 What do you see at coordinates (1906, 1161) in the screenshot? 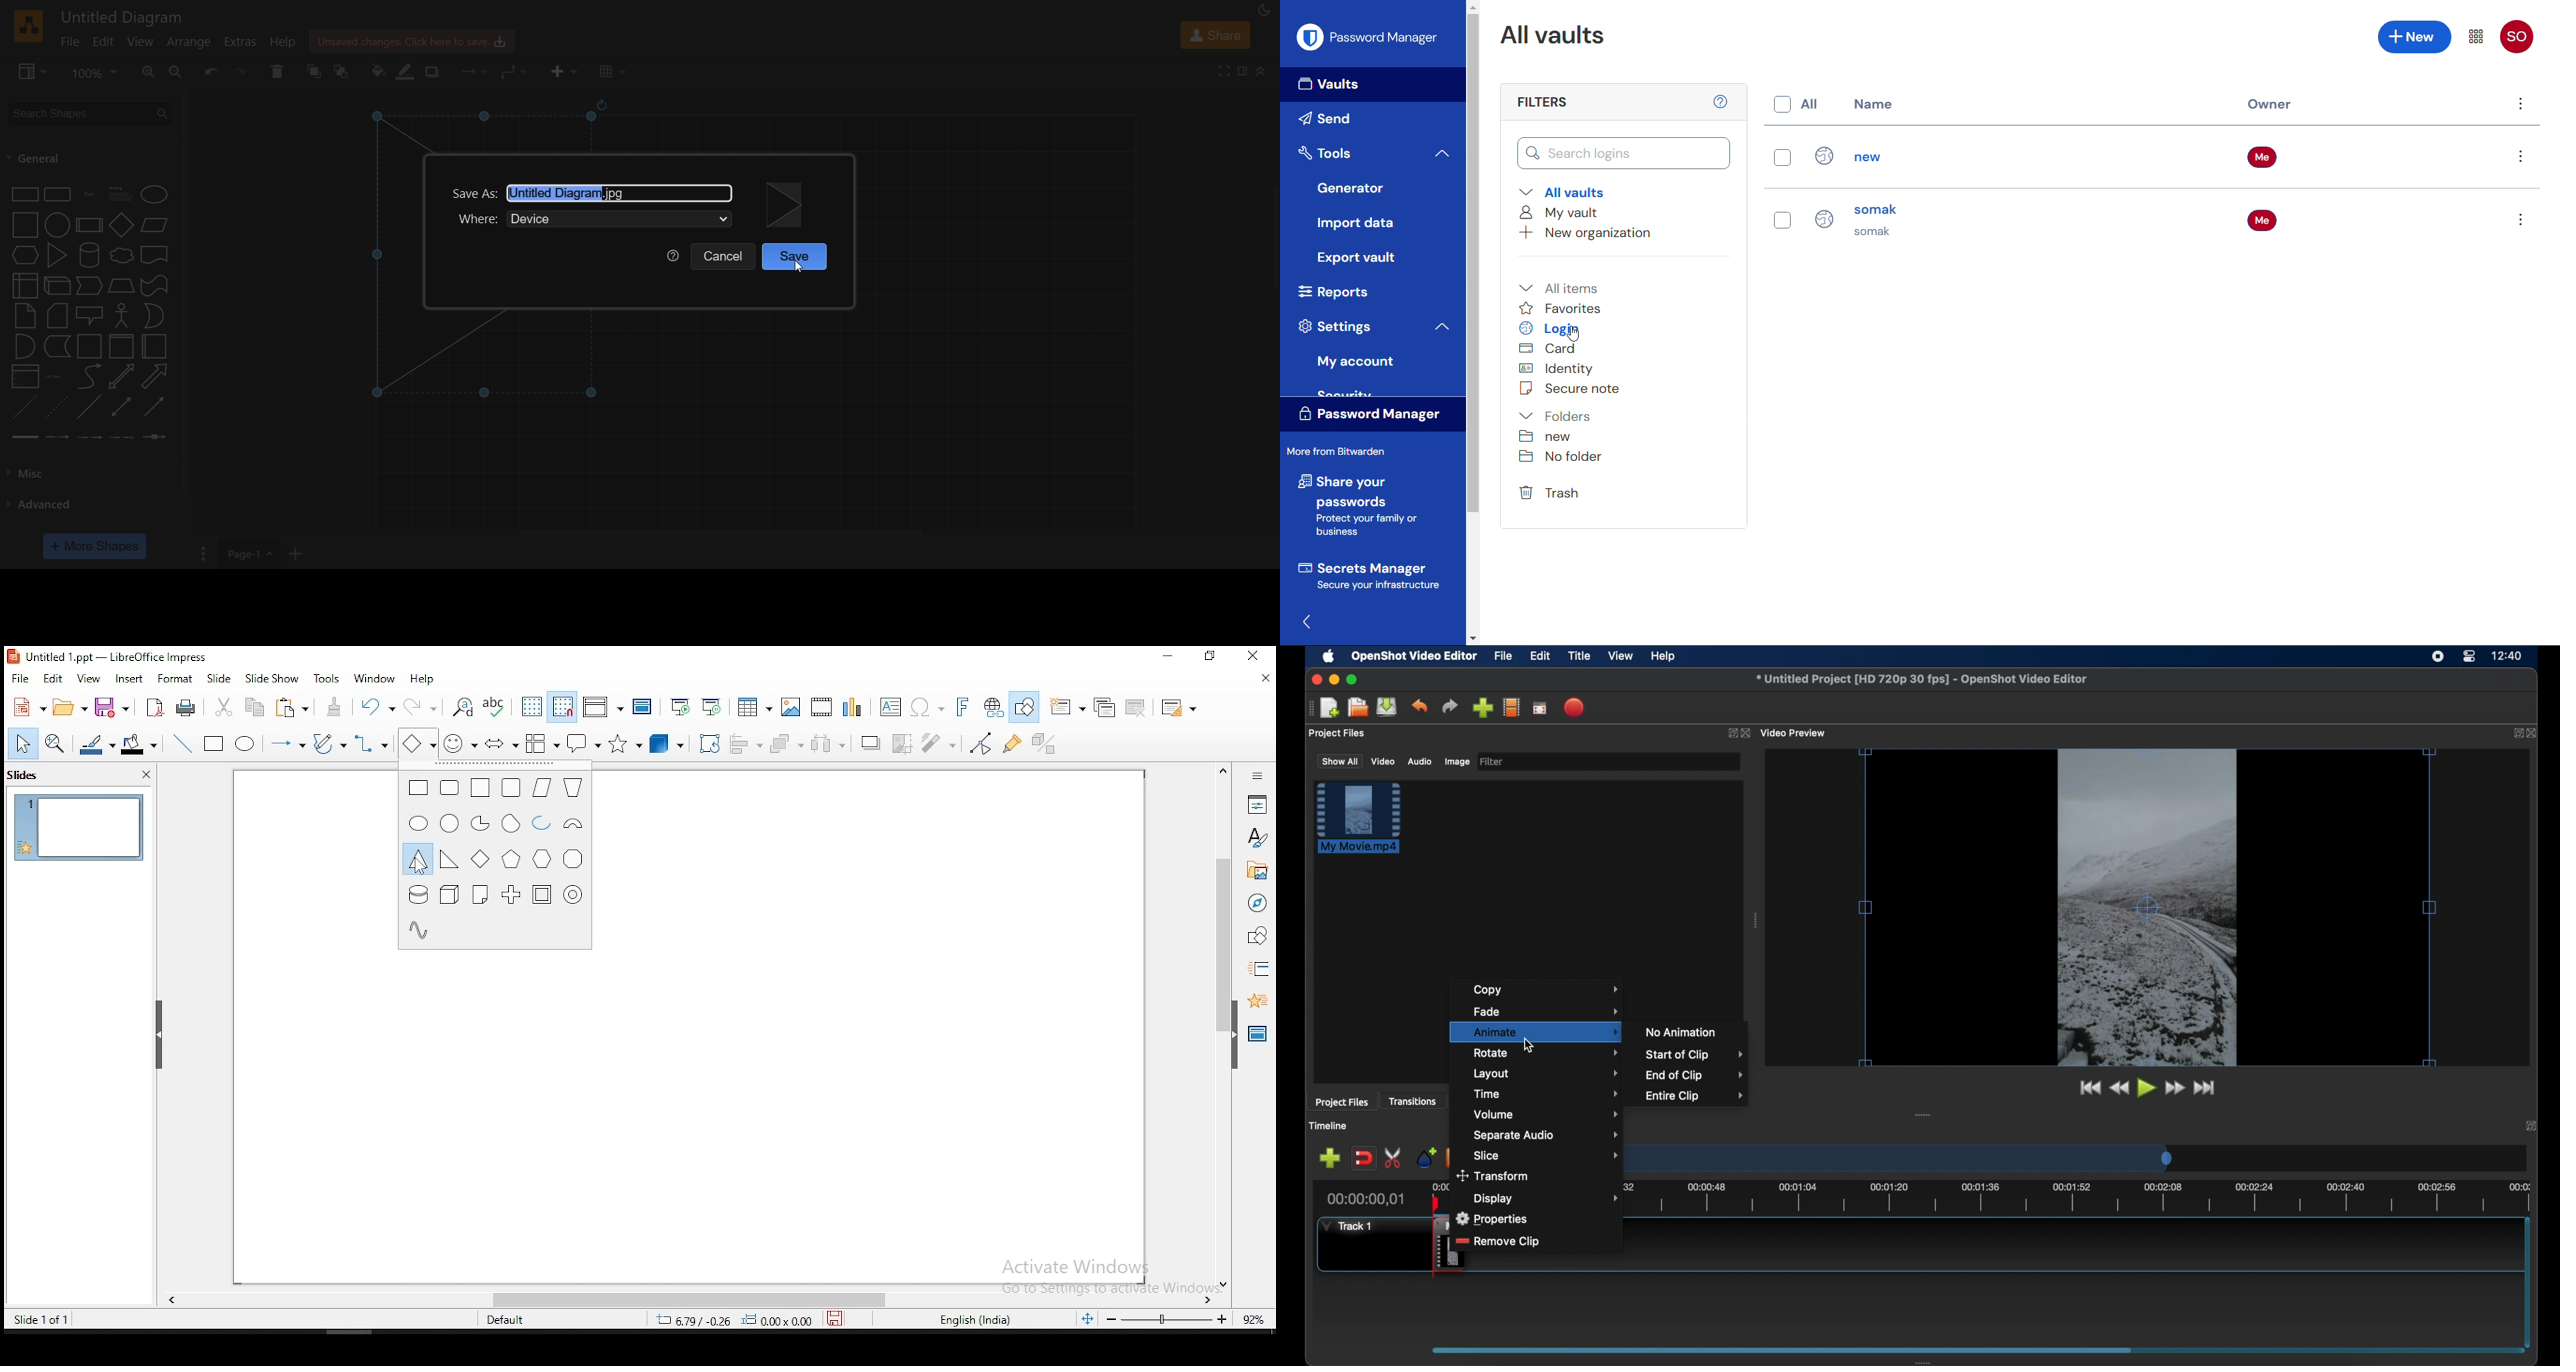
I see `timeline scale` at bounding box center [1906, 1161].